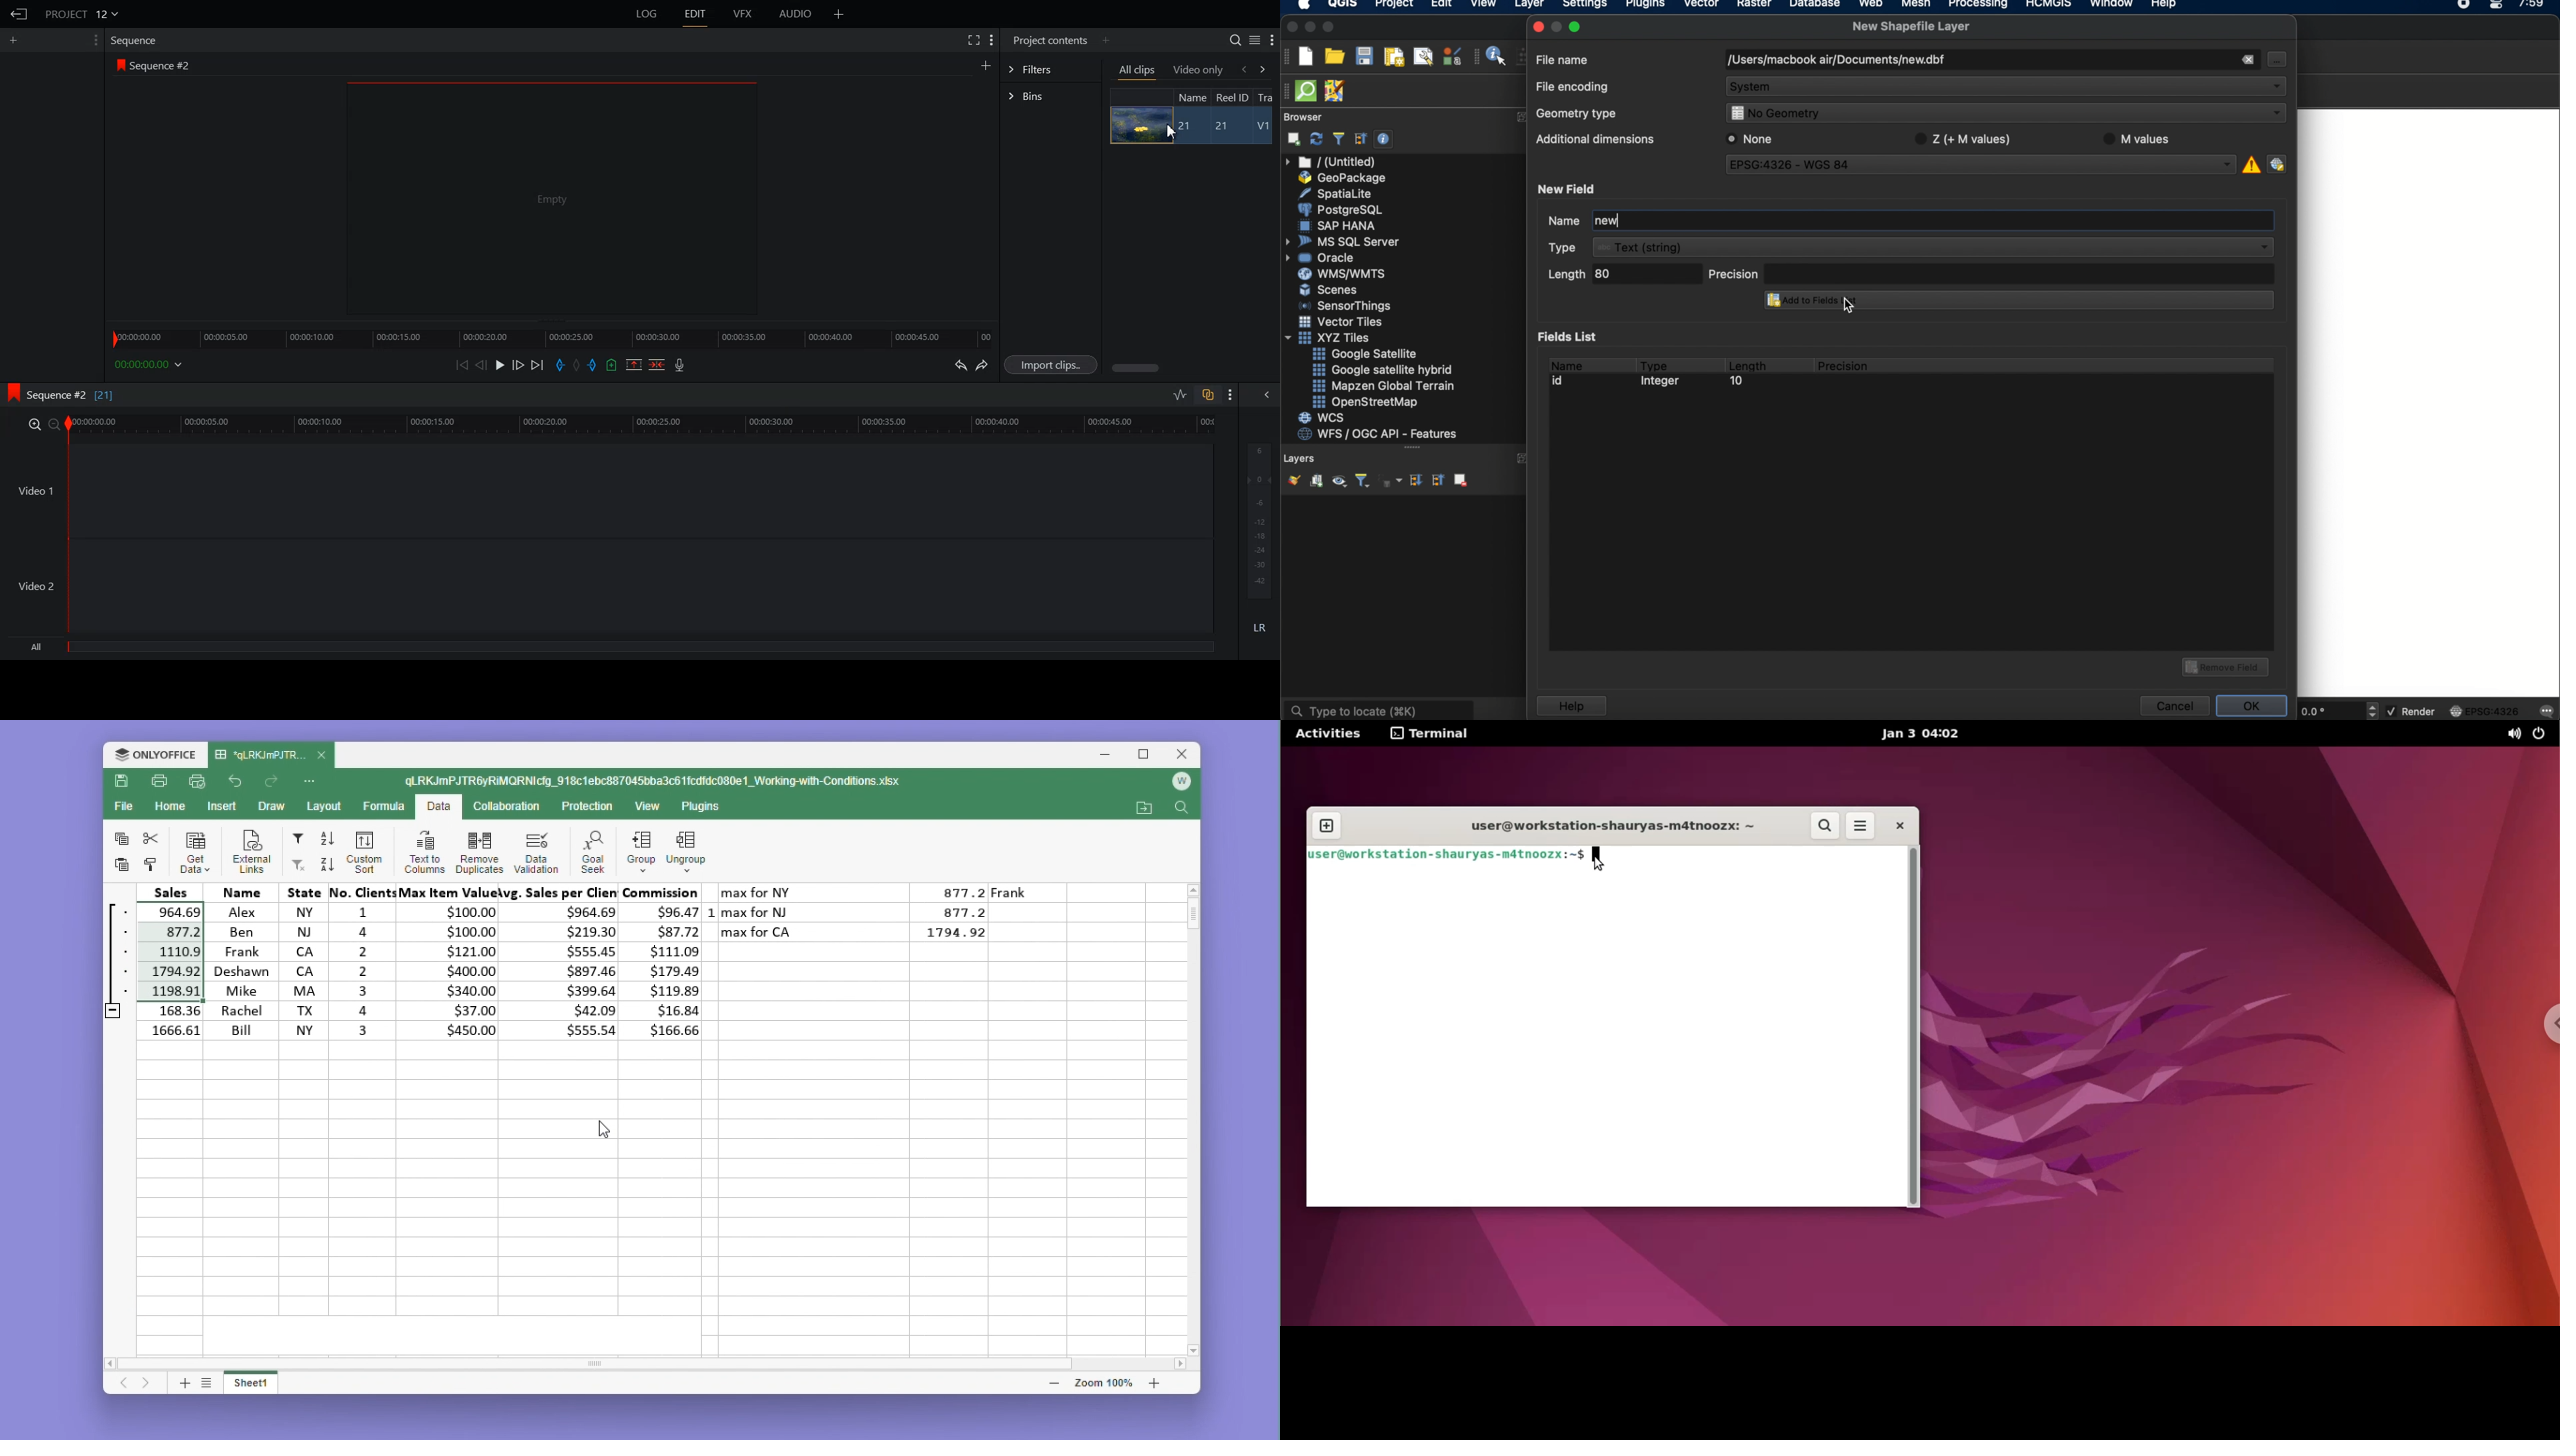  Describe the element at coordinates (19, 15) in the screenshot. I see `Go Back` at that location.